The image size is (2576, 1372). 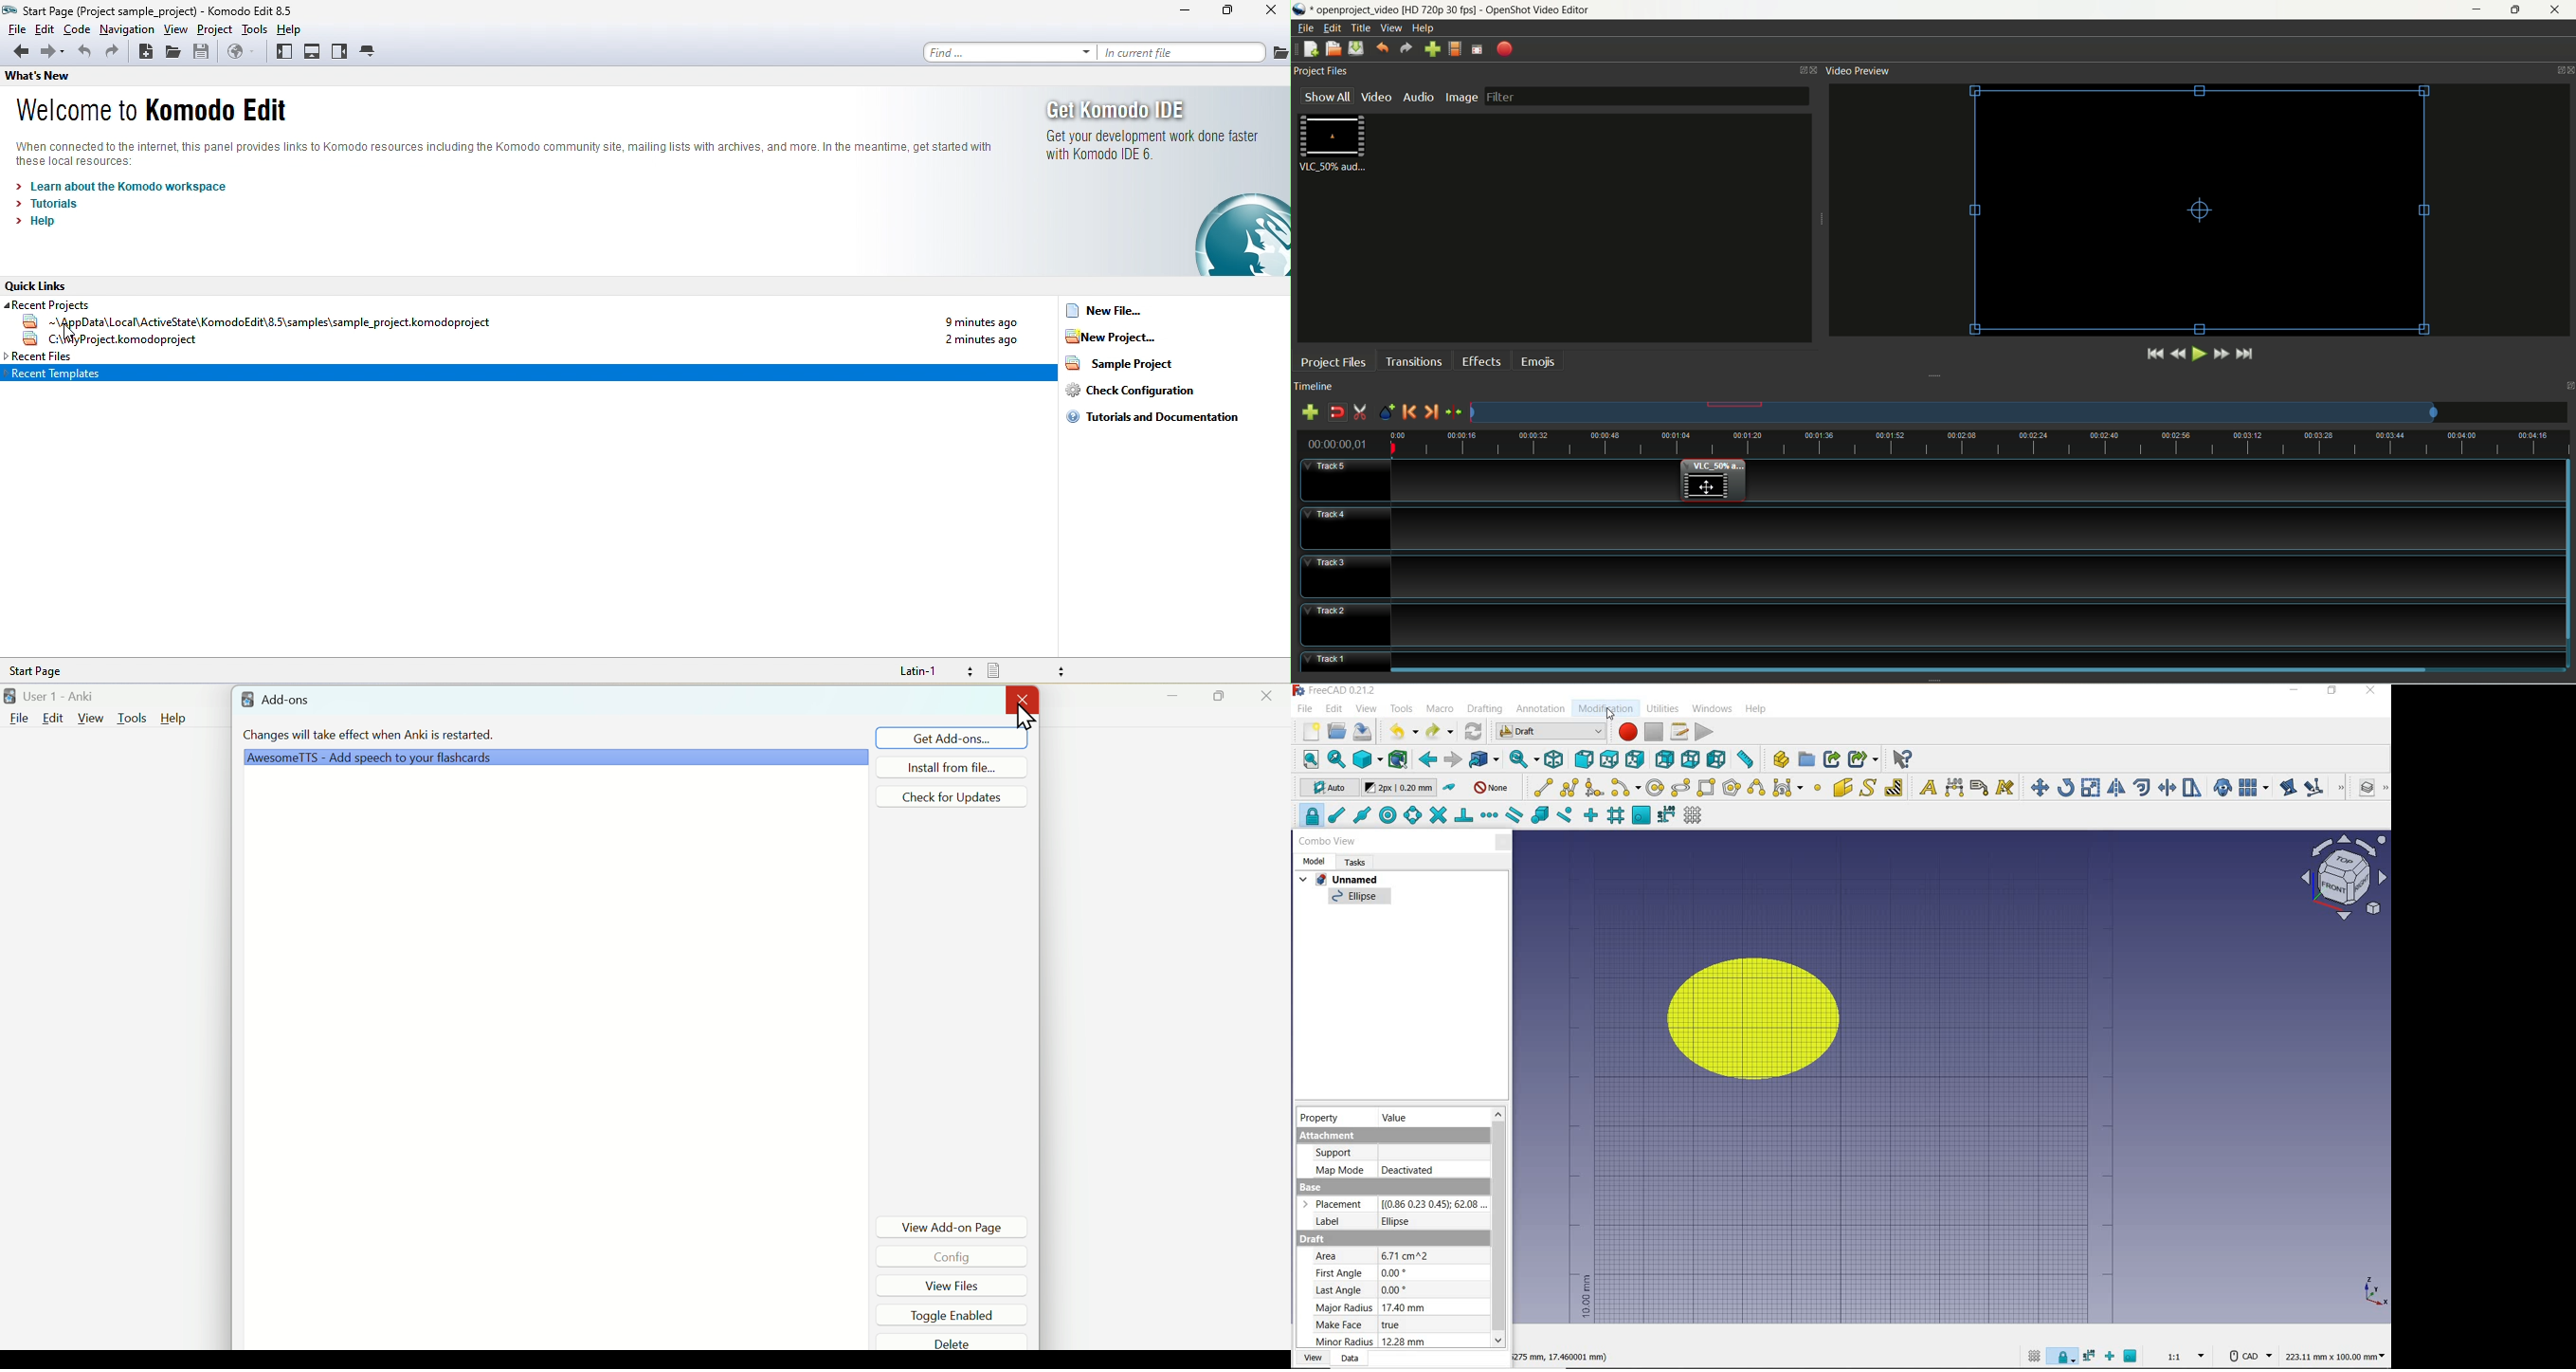 I want to click on previous marker, so click(x=1410, y=413).